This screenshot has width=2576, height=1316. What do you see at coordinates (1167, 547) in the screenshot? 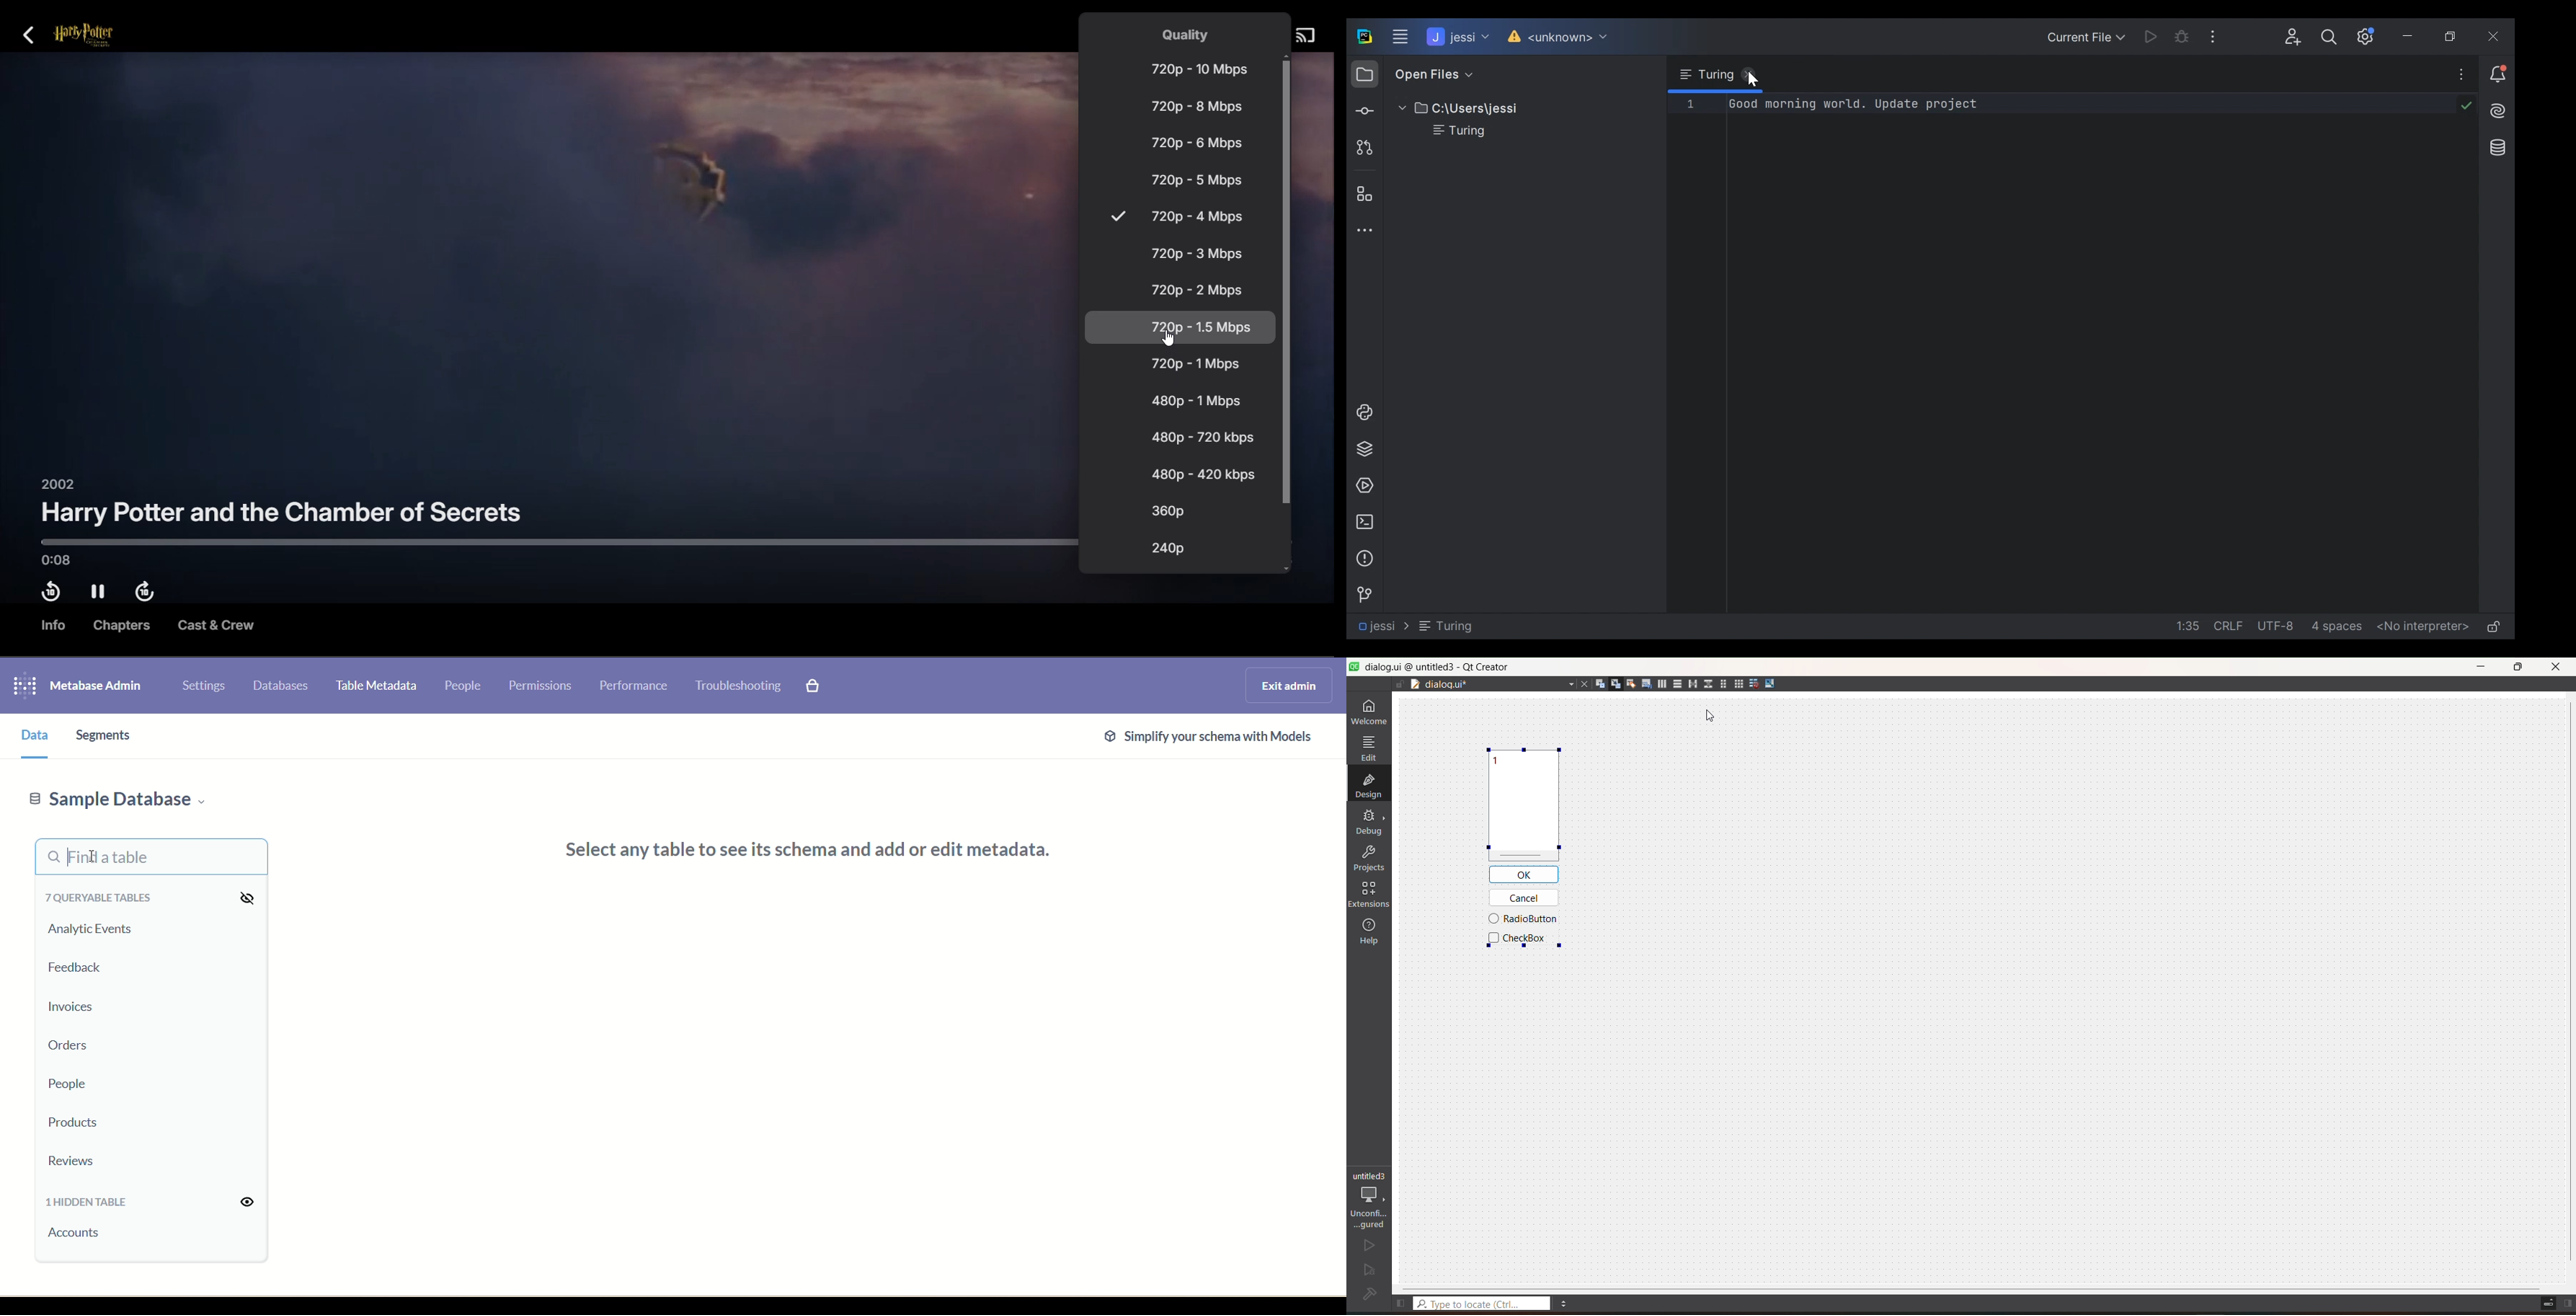
I see `240p` at bounding box center [1167, 547].